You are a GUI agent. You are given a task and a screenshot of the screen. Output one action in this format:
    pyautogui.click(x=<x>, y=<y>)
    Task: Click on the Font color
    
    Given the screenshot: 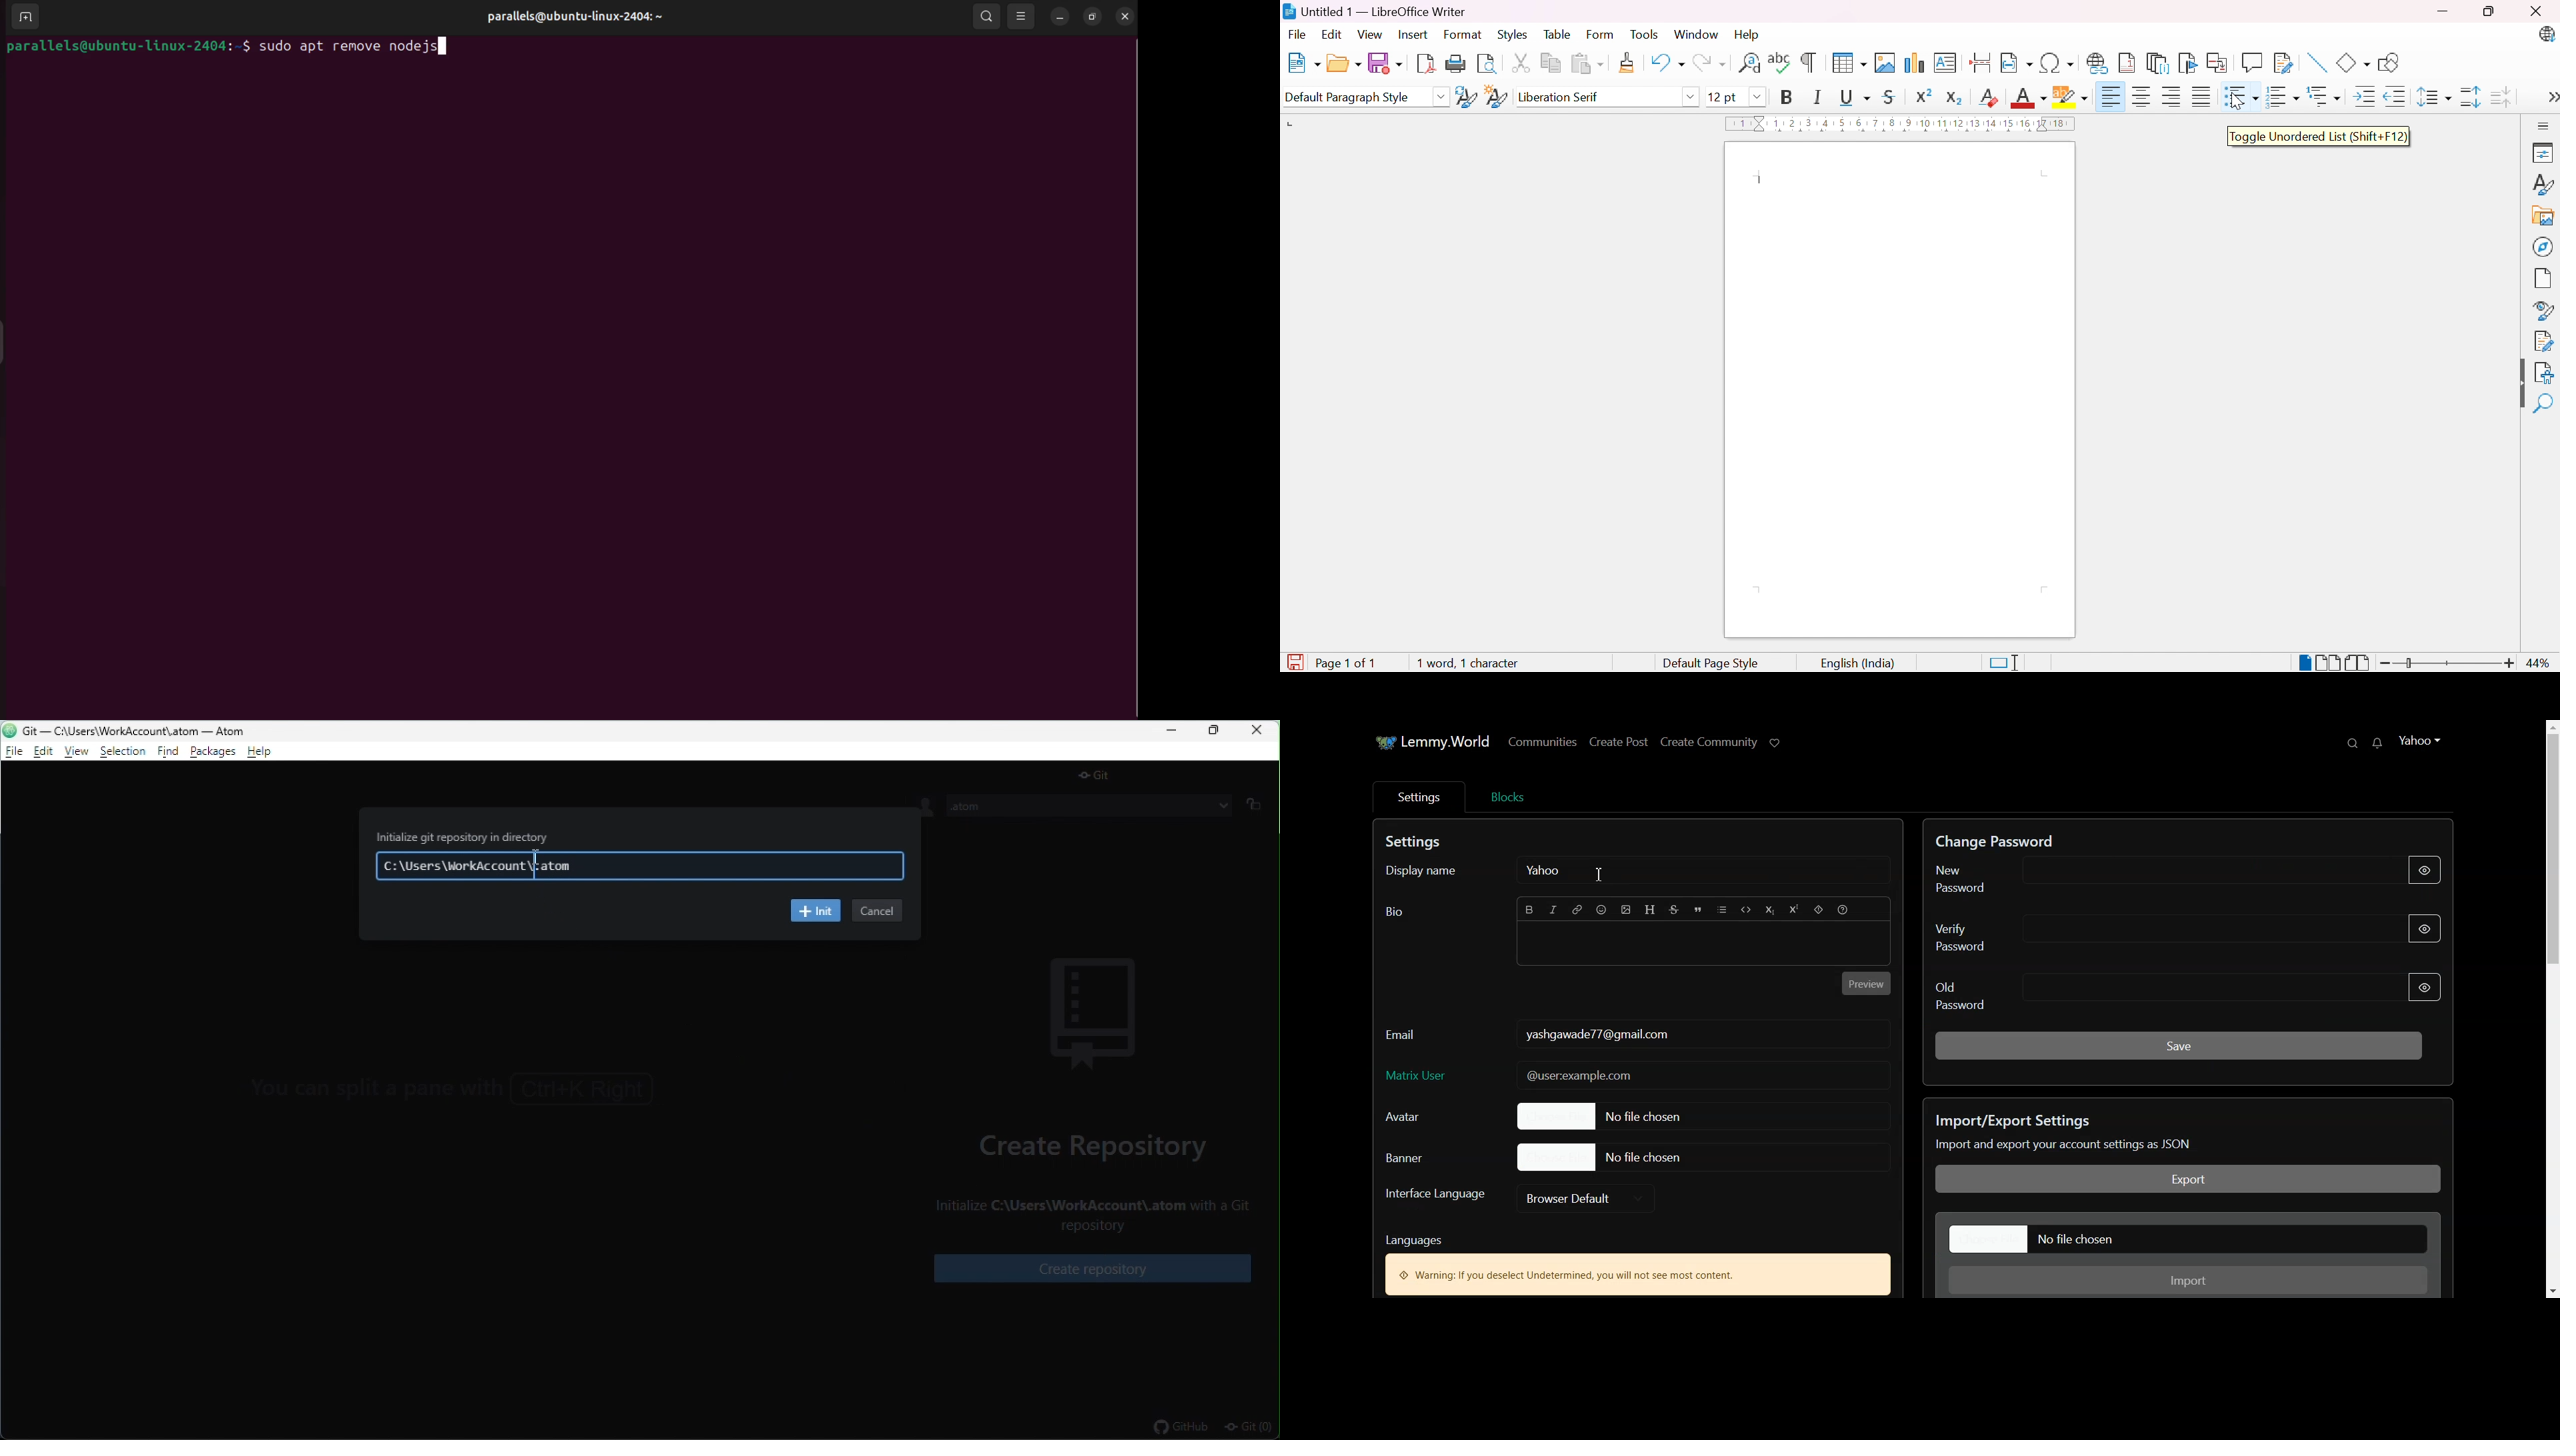 What is the action you would take?
    pyautogui.click(x=2028, y=98)
    